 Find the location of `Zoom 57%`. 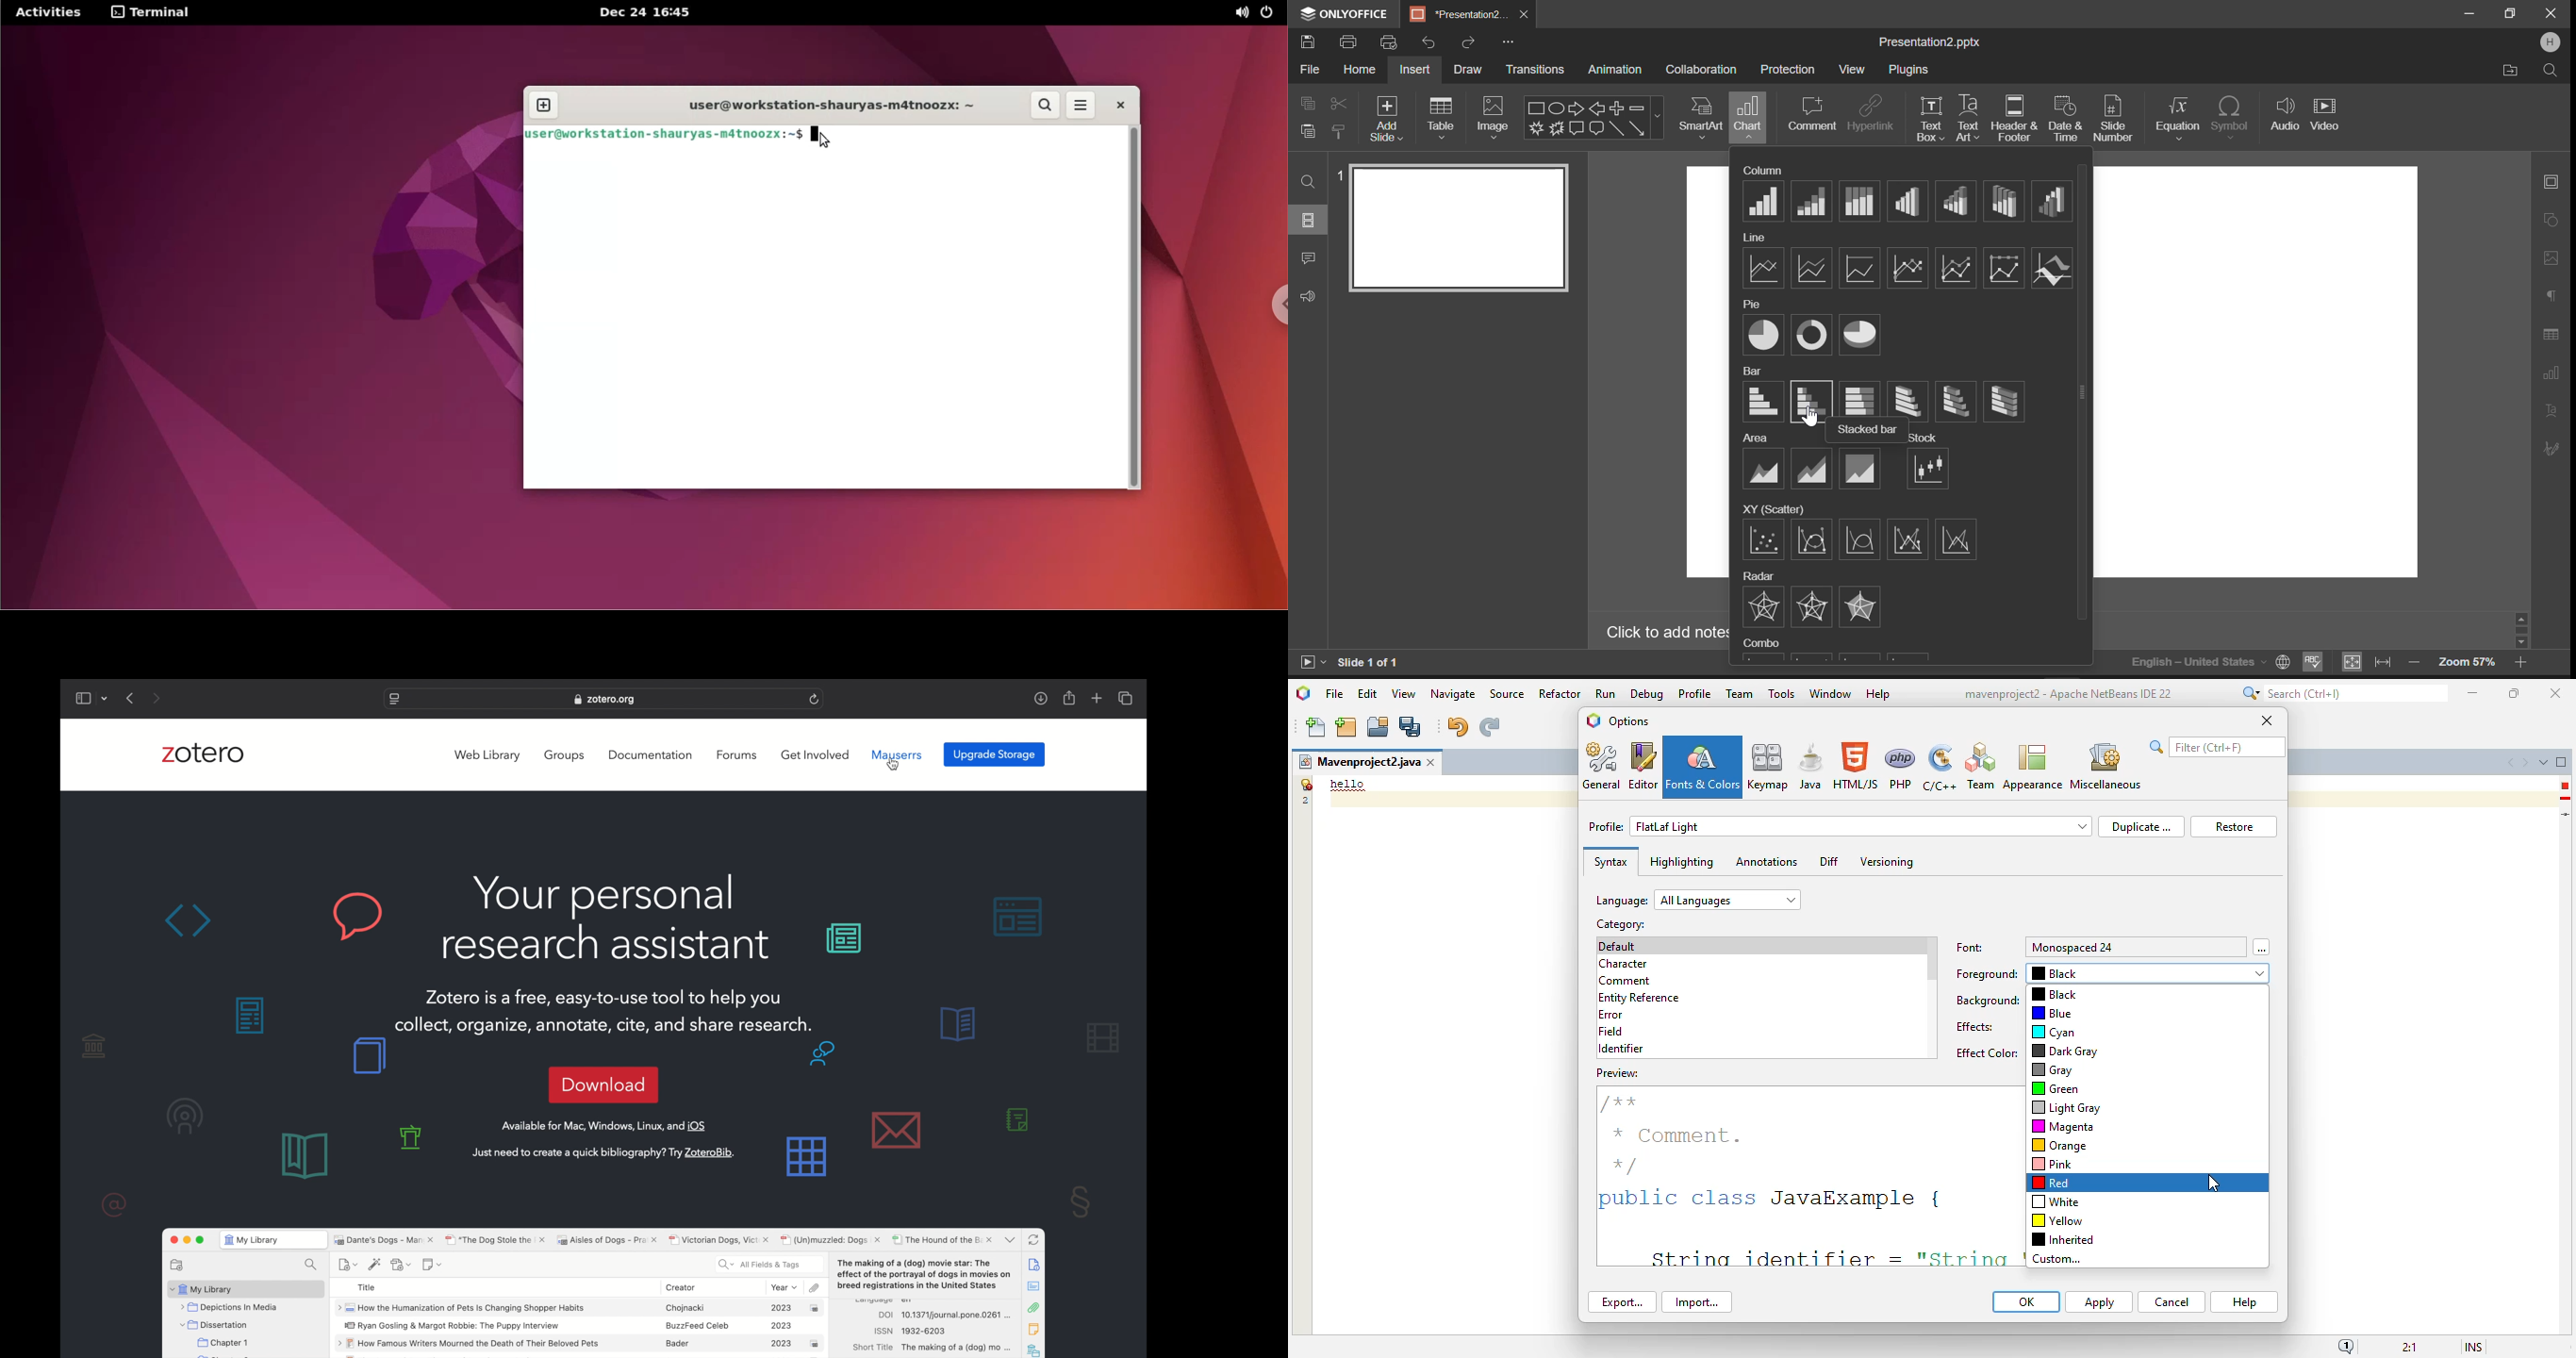

Zoom 57% is located at coordinates (2467, 662).